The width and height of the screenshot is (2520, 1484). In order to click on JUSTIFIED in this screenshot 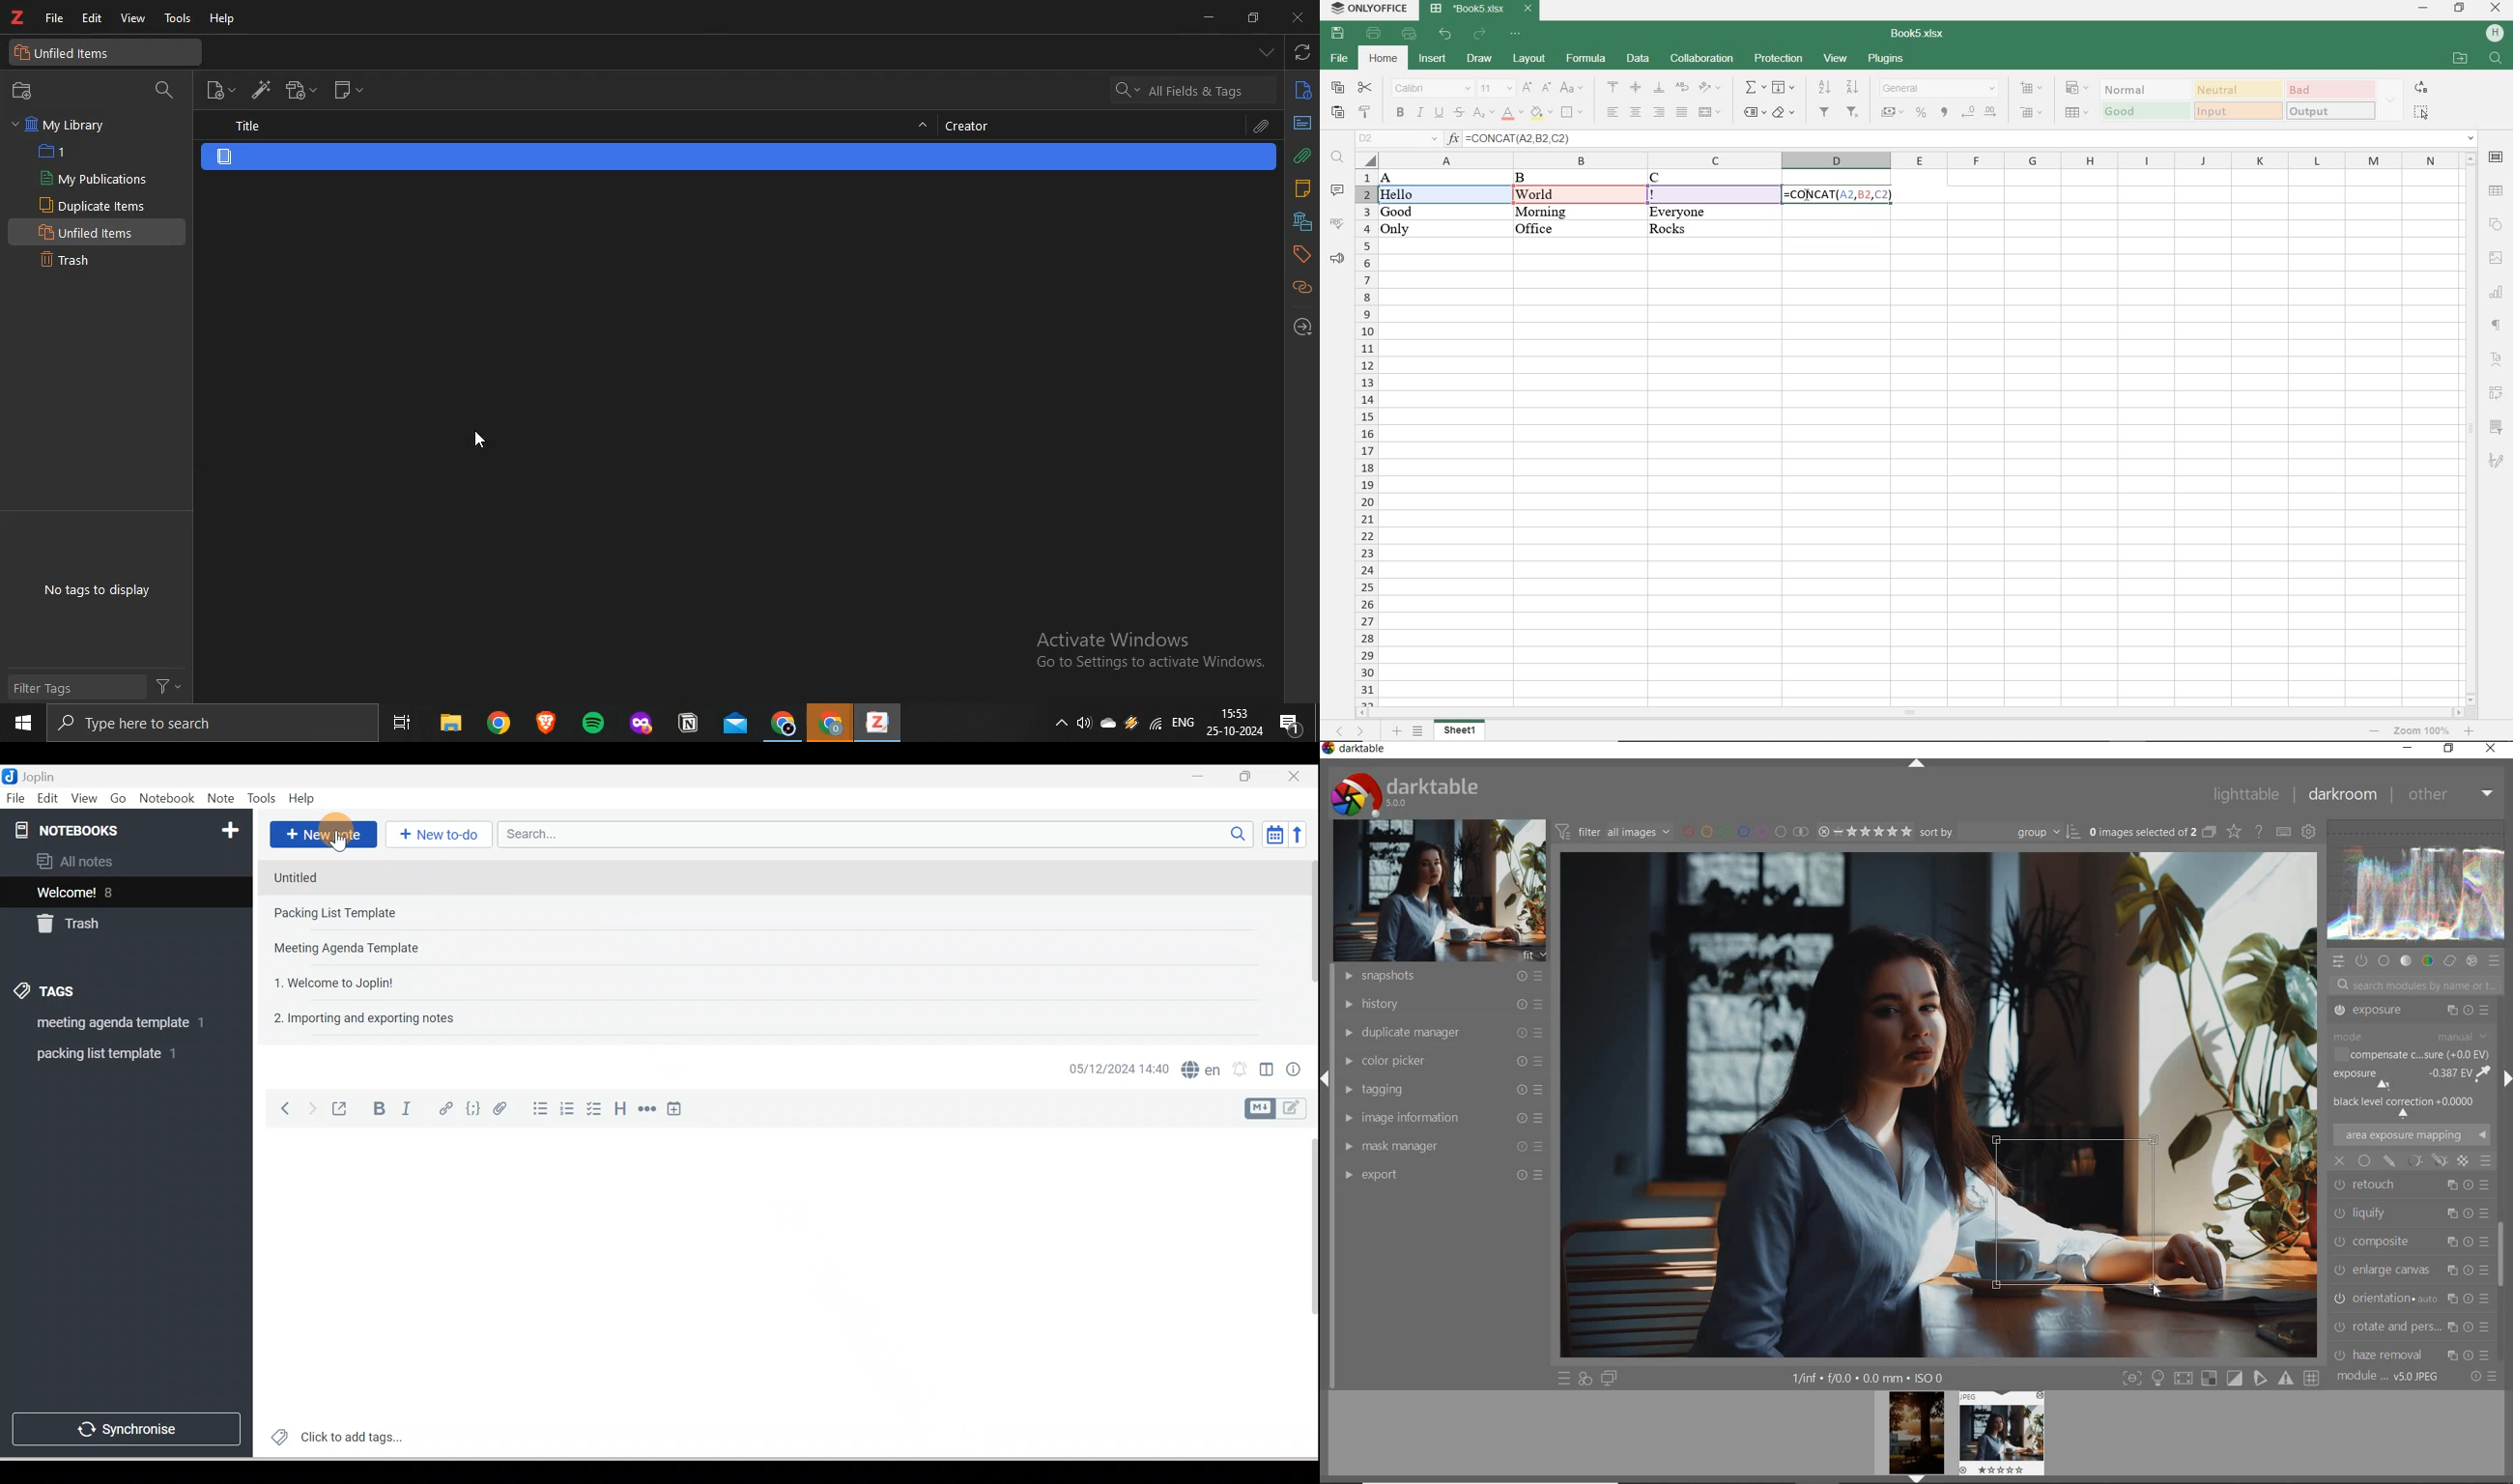, I will do `click(1681, 114)`.